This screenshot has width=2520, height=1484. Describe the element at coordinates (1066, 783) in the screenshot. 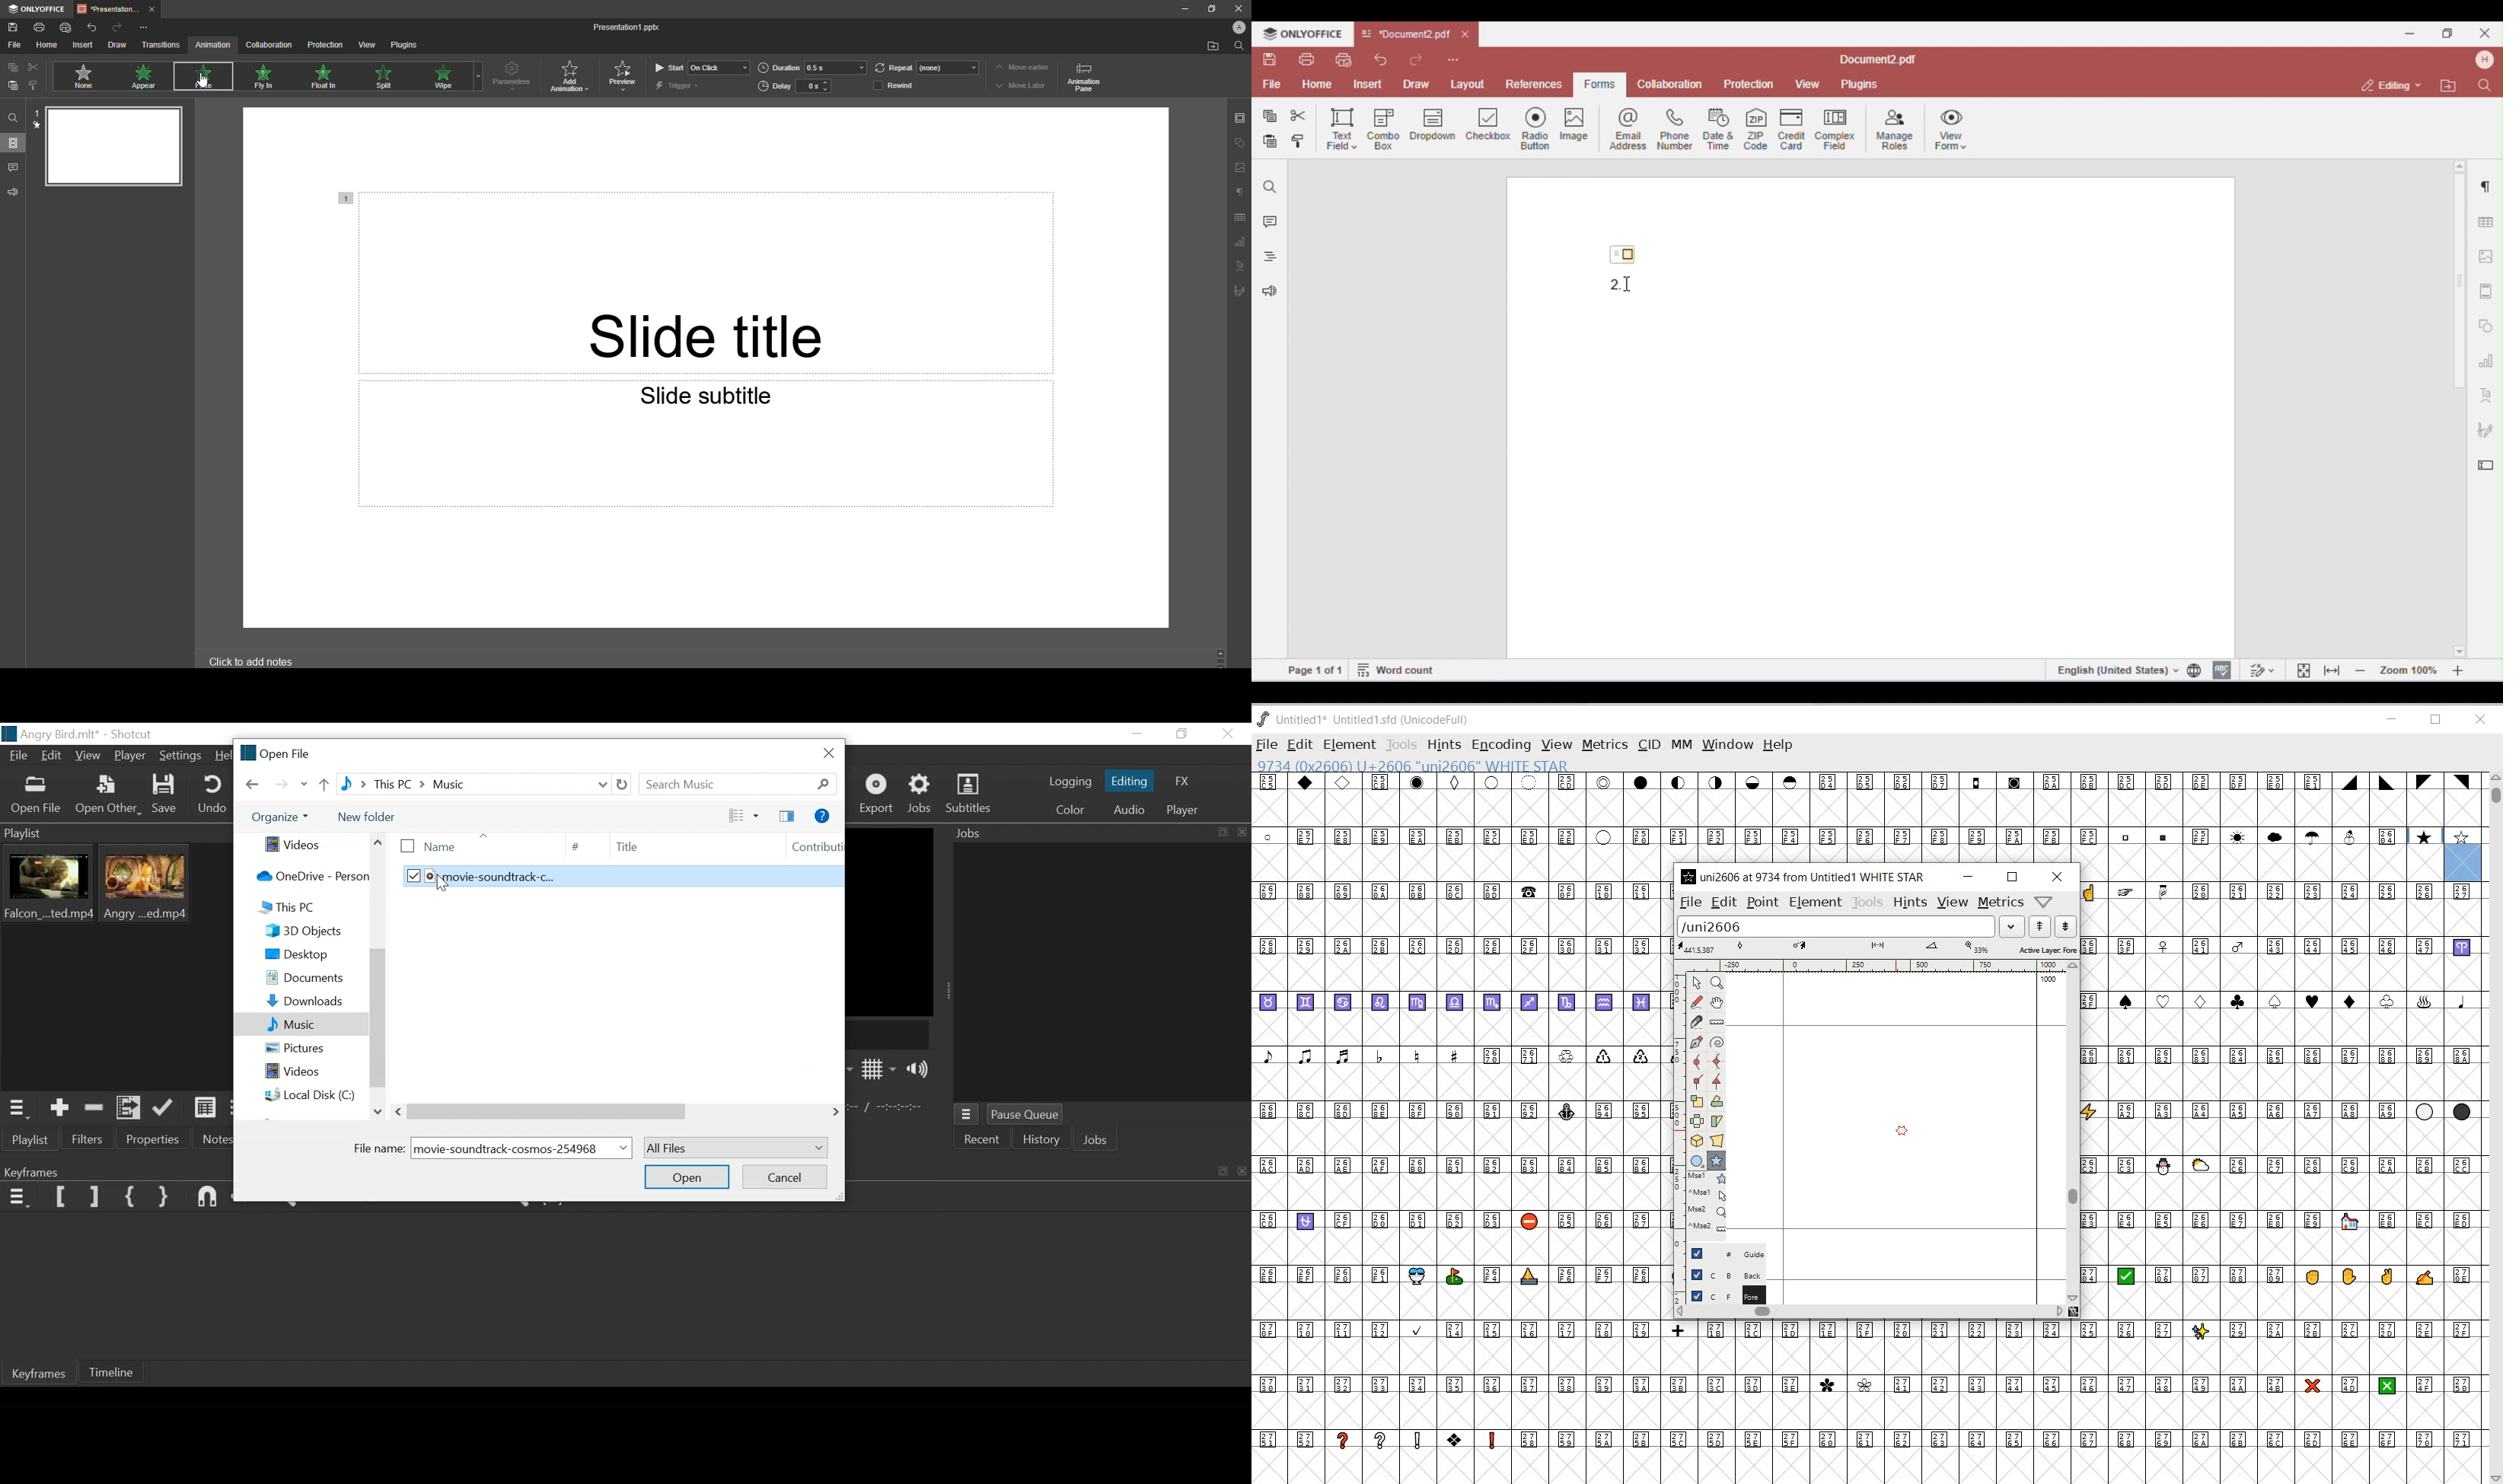

I see `logging` at that location.